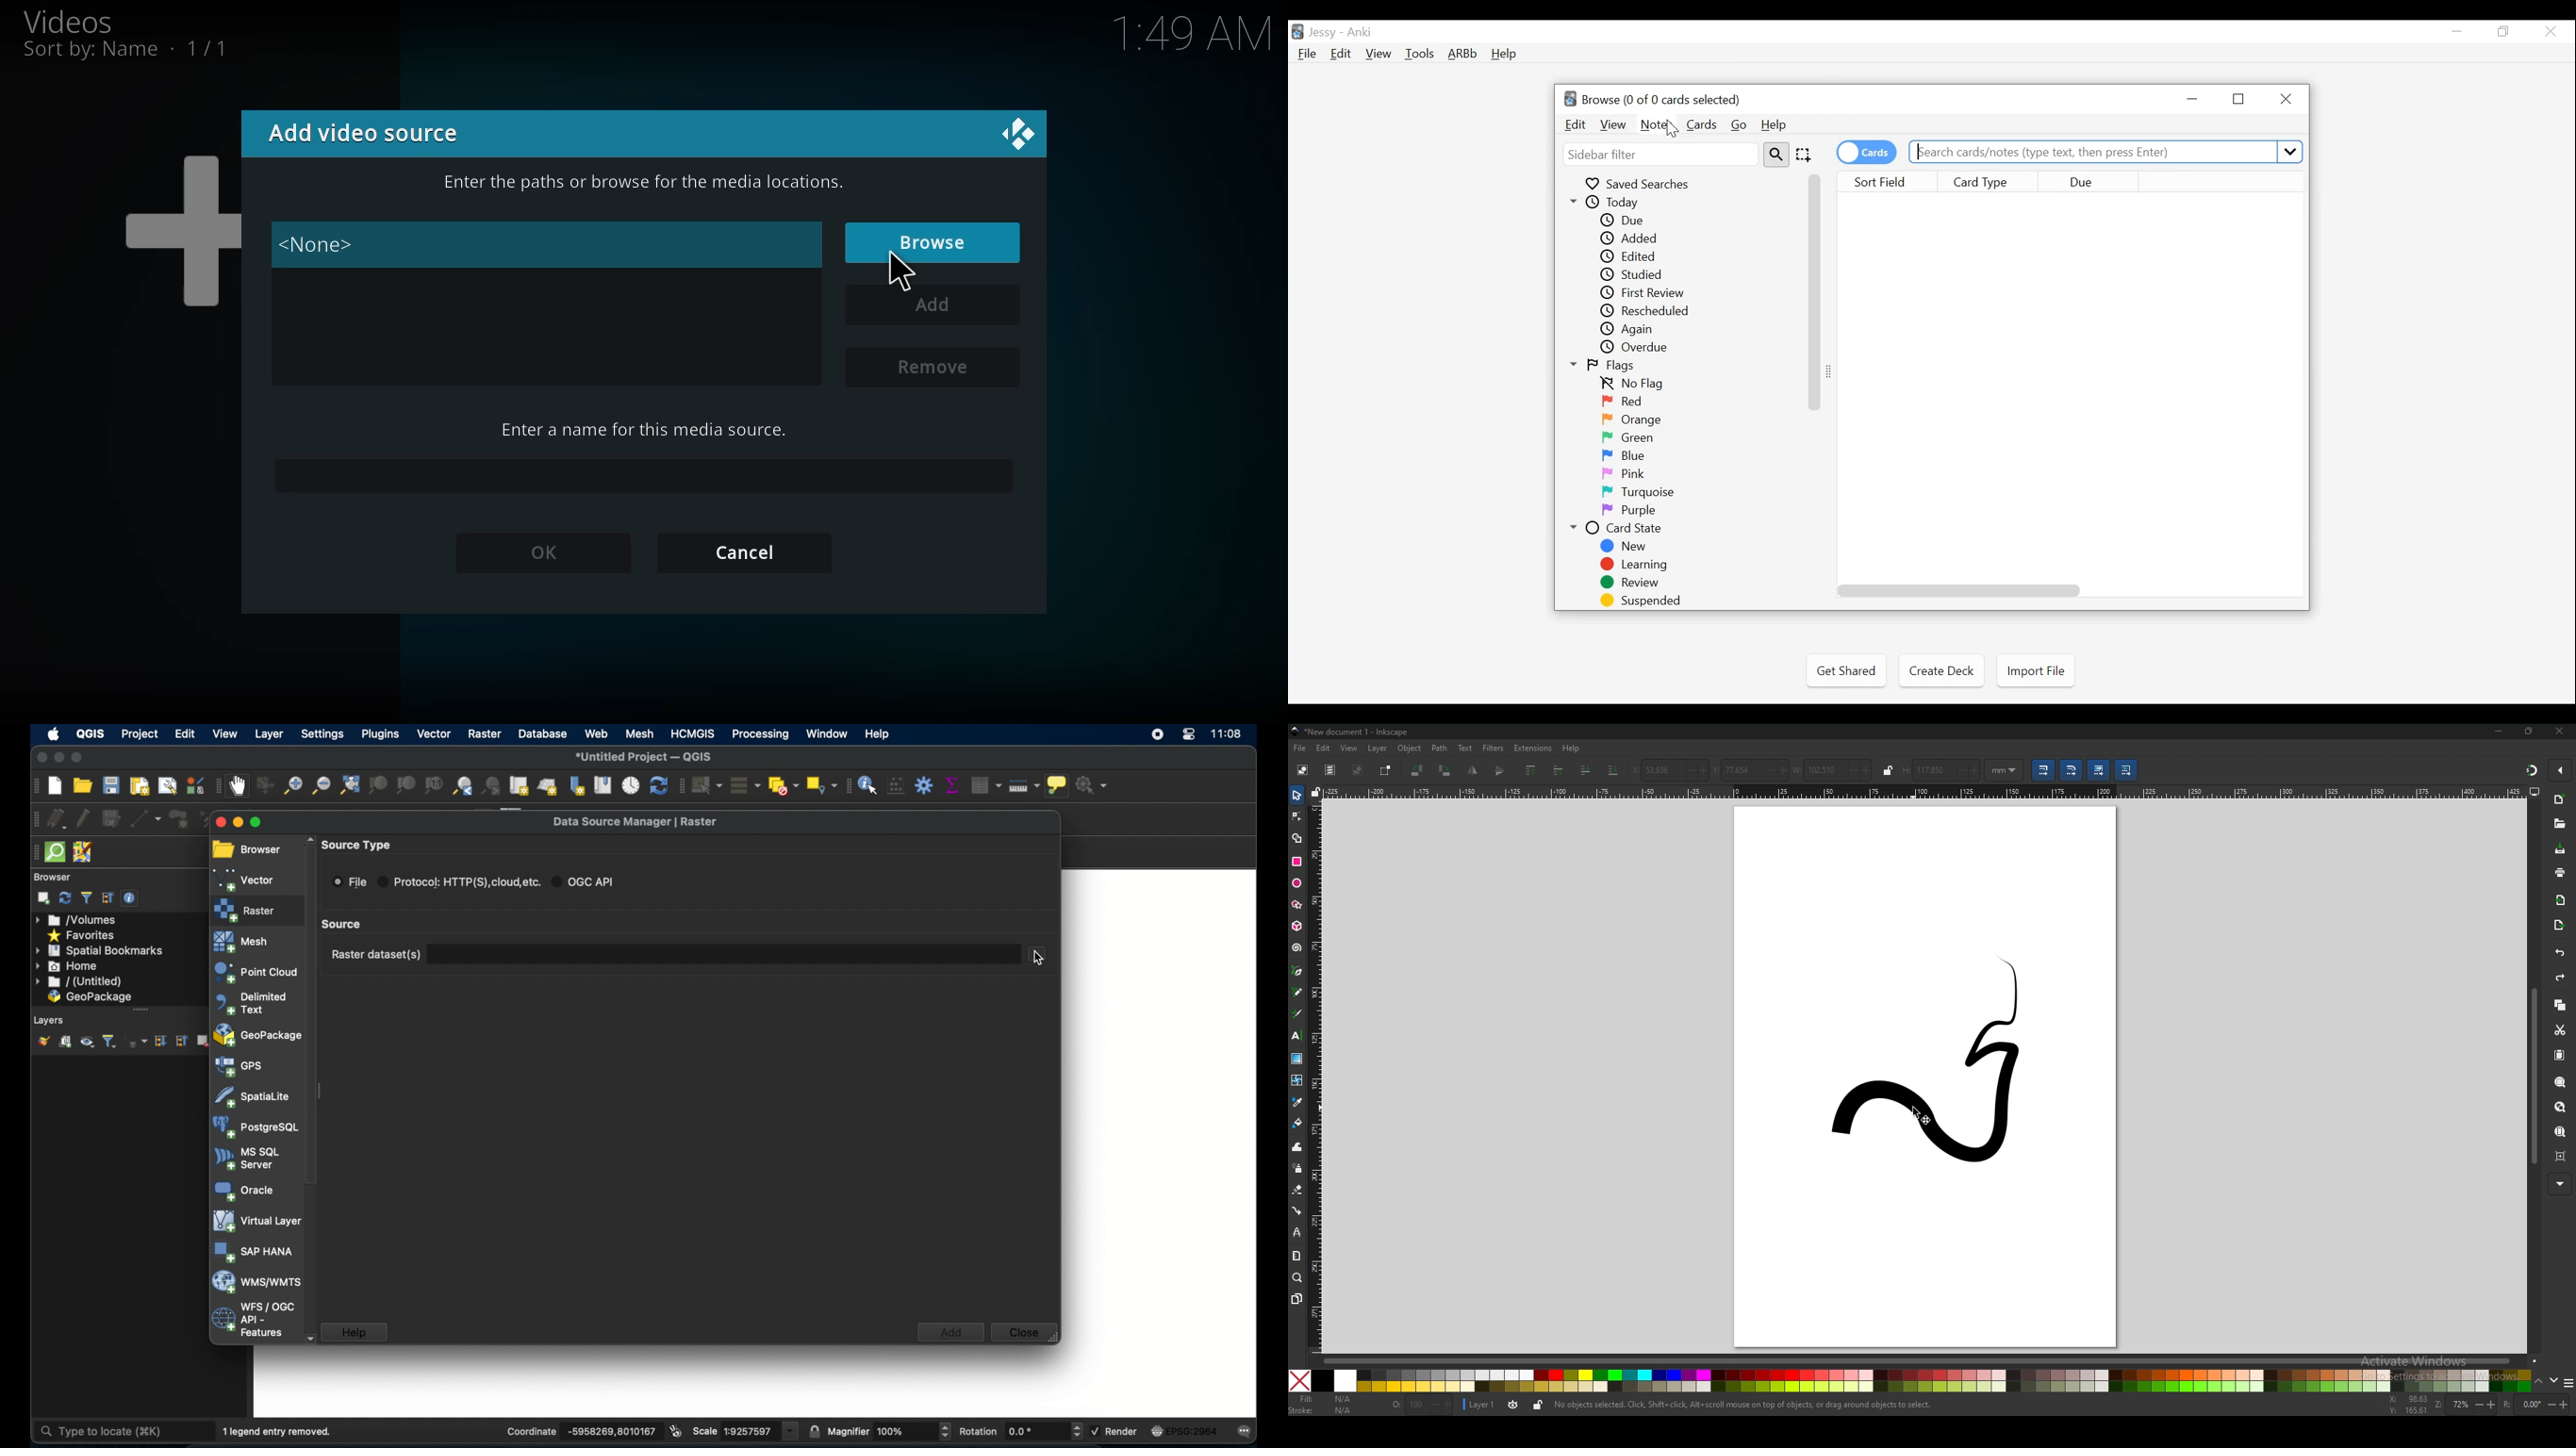  What do you see at coordinates (1635, 383) in the screenshot?
I see `No flag` at bounding box center [1635, 383].